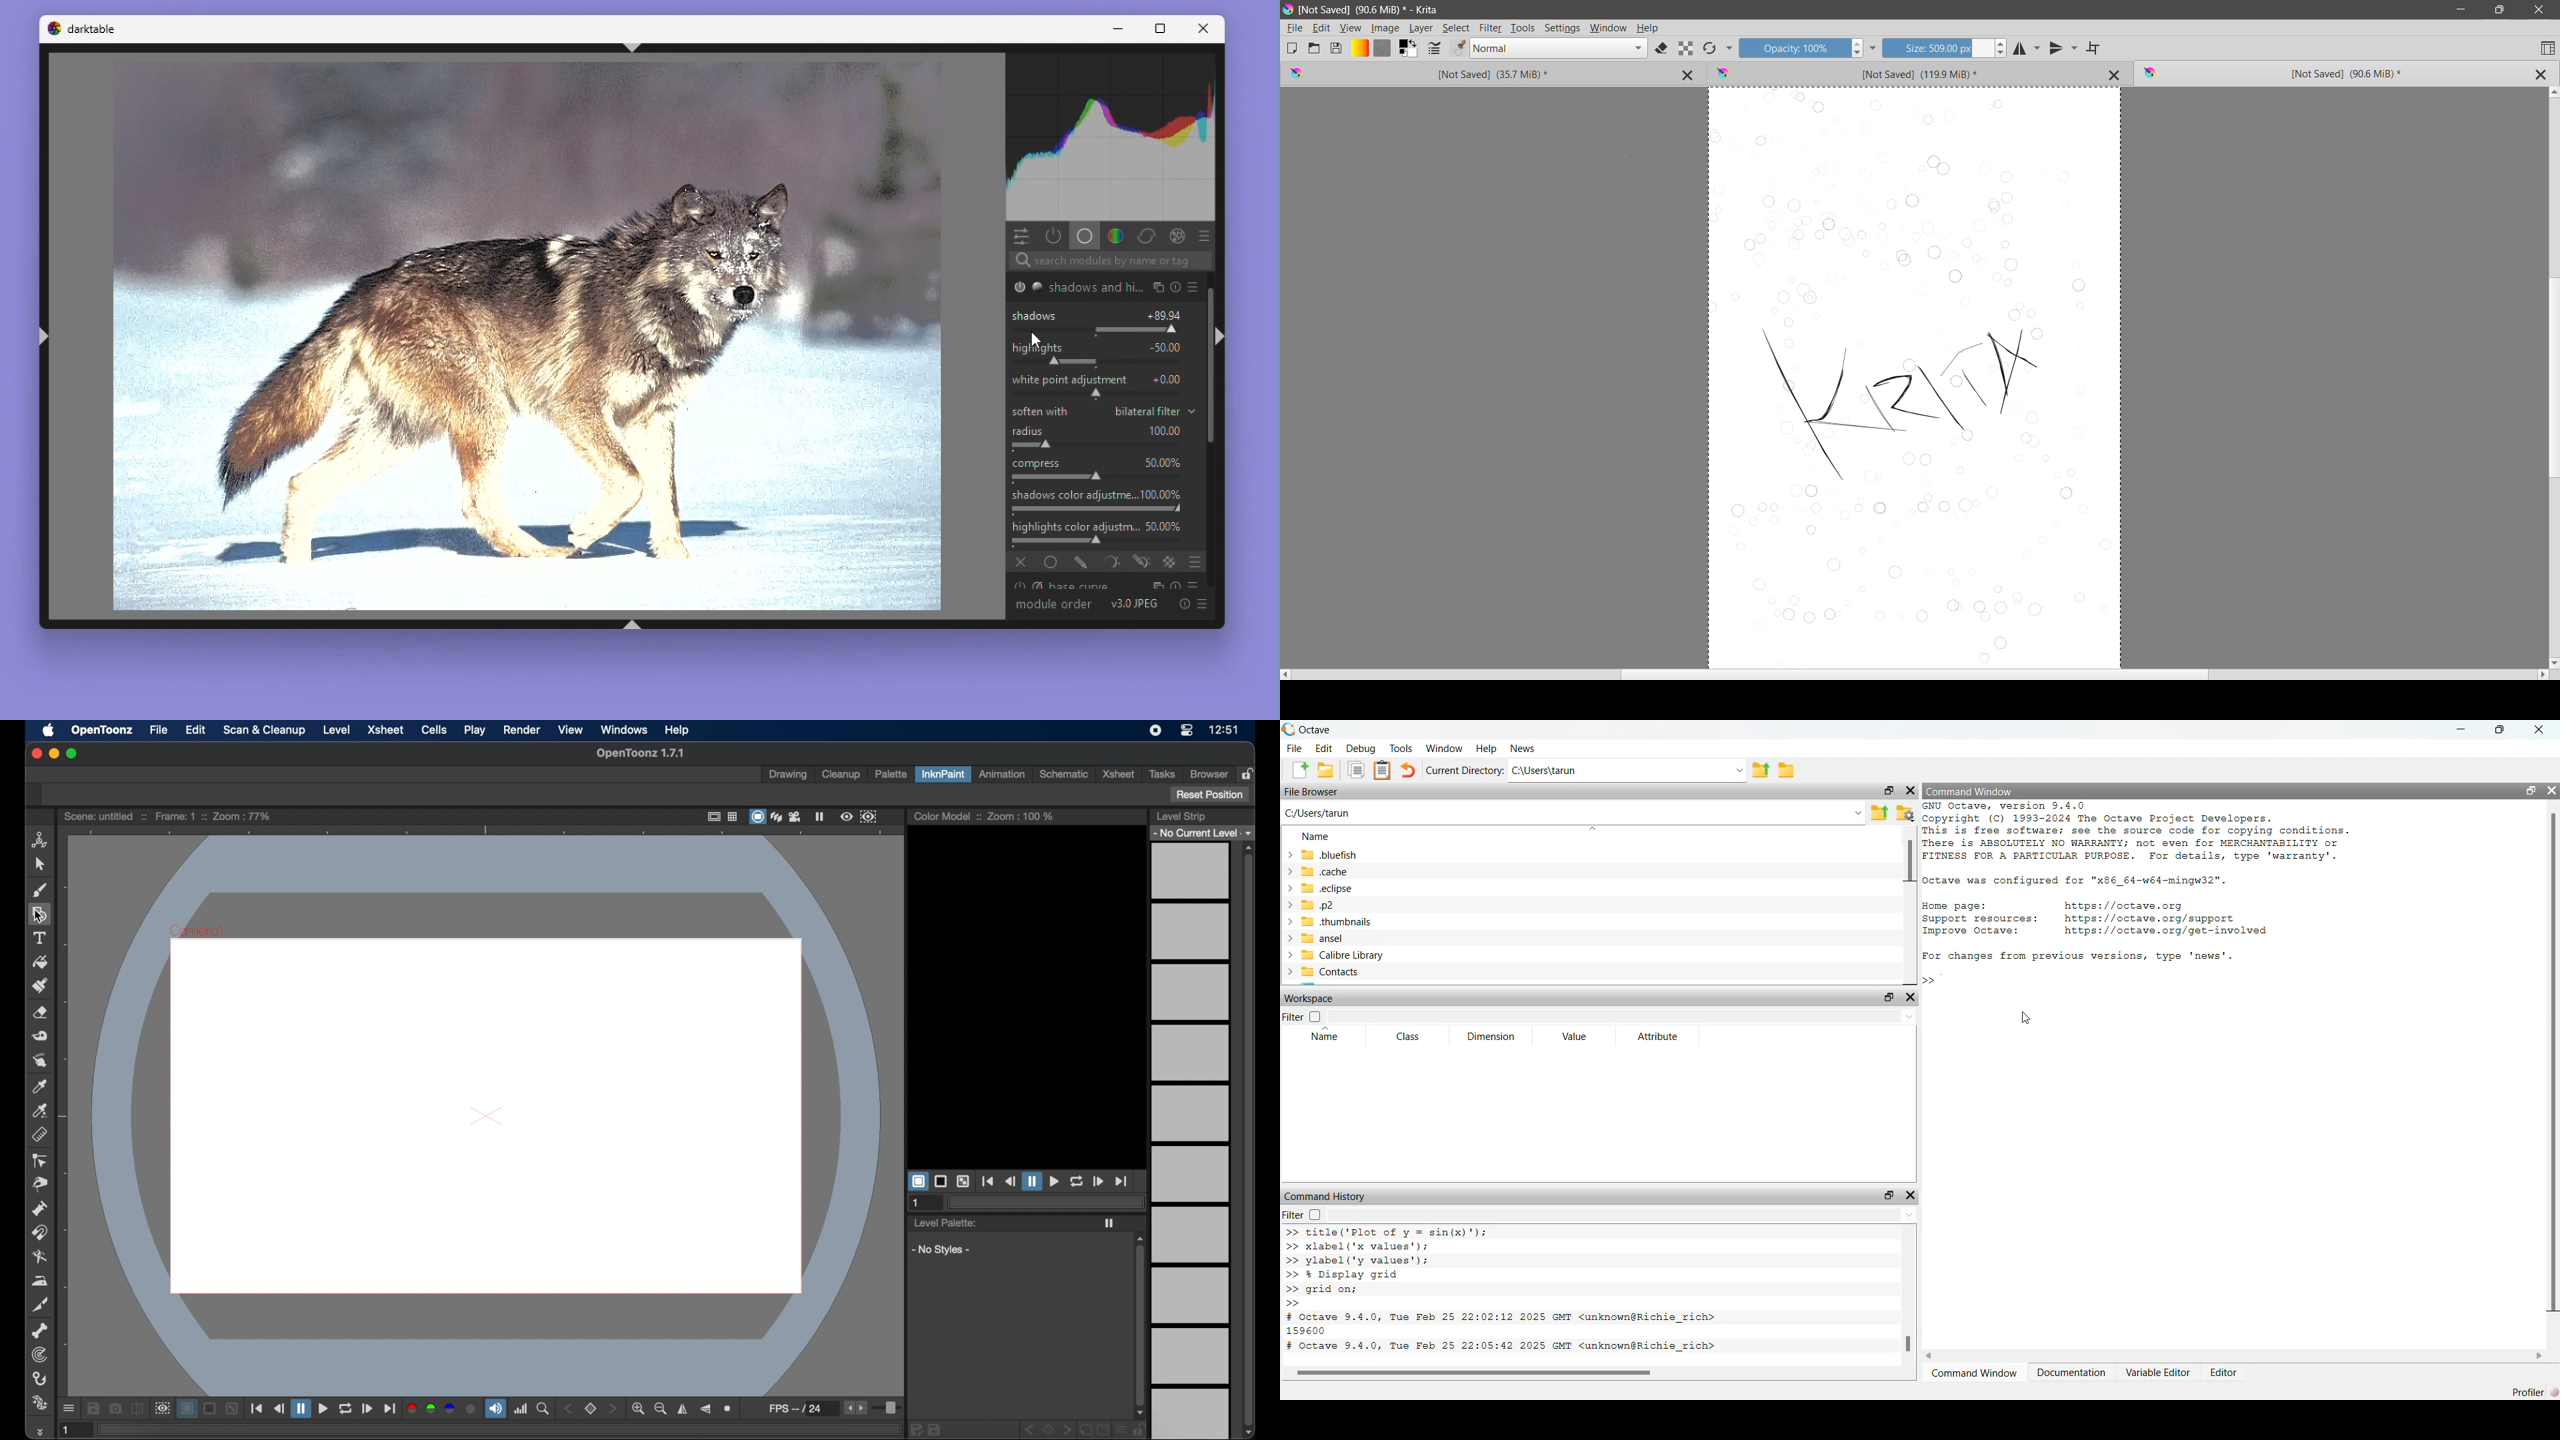 The height and width of the screenshot is (1456, 2576). I want to click on stepper button, so click(567, 1409).